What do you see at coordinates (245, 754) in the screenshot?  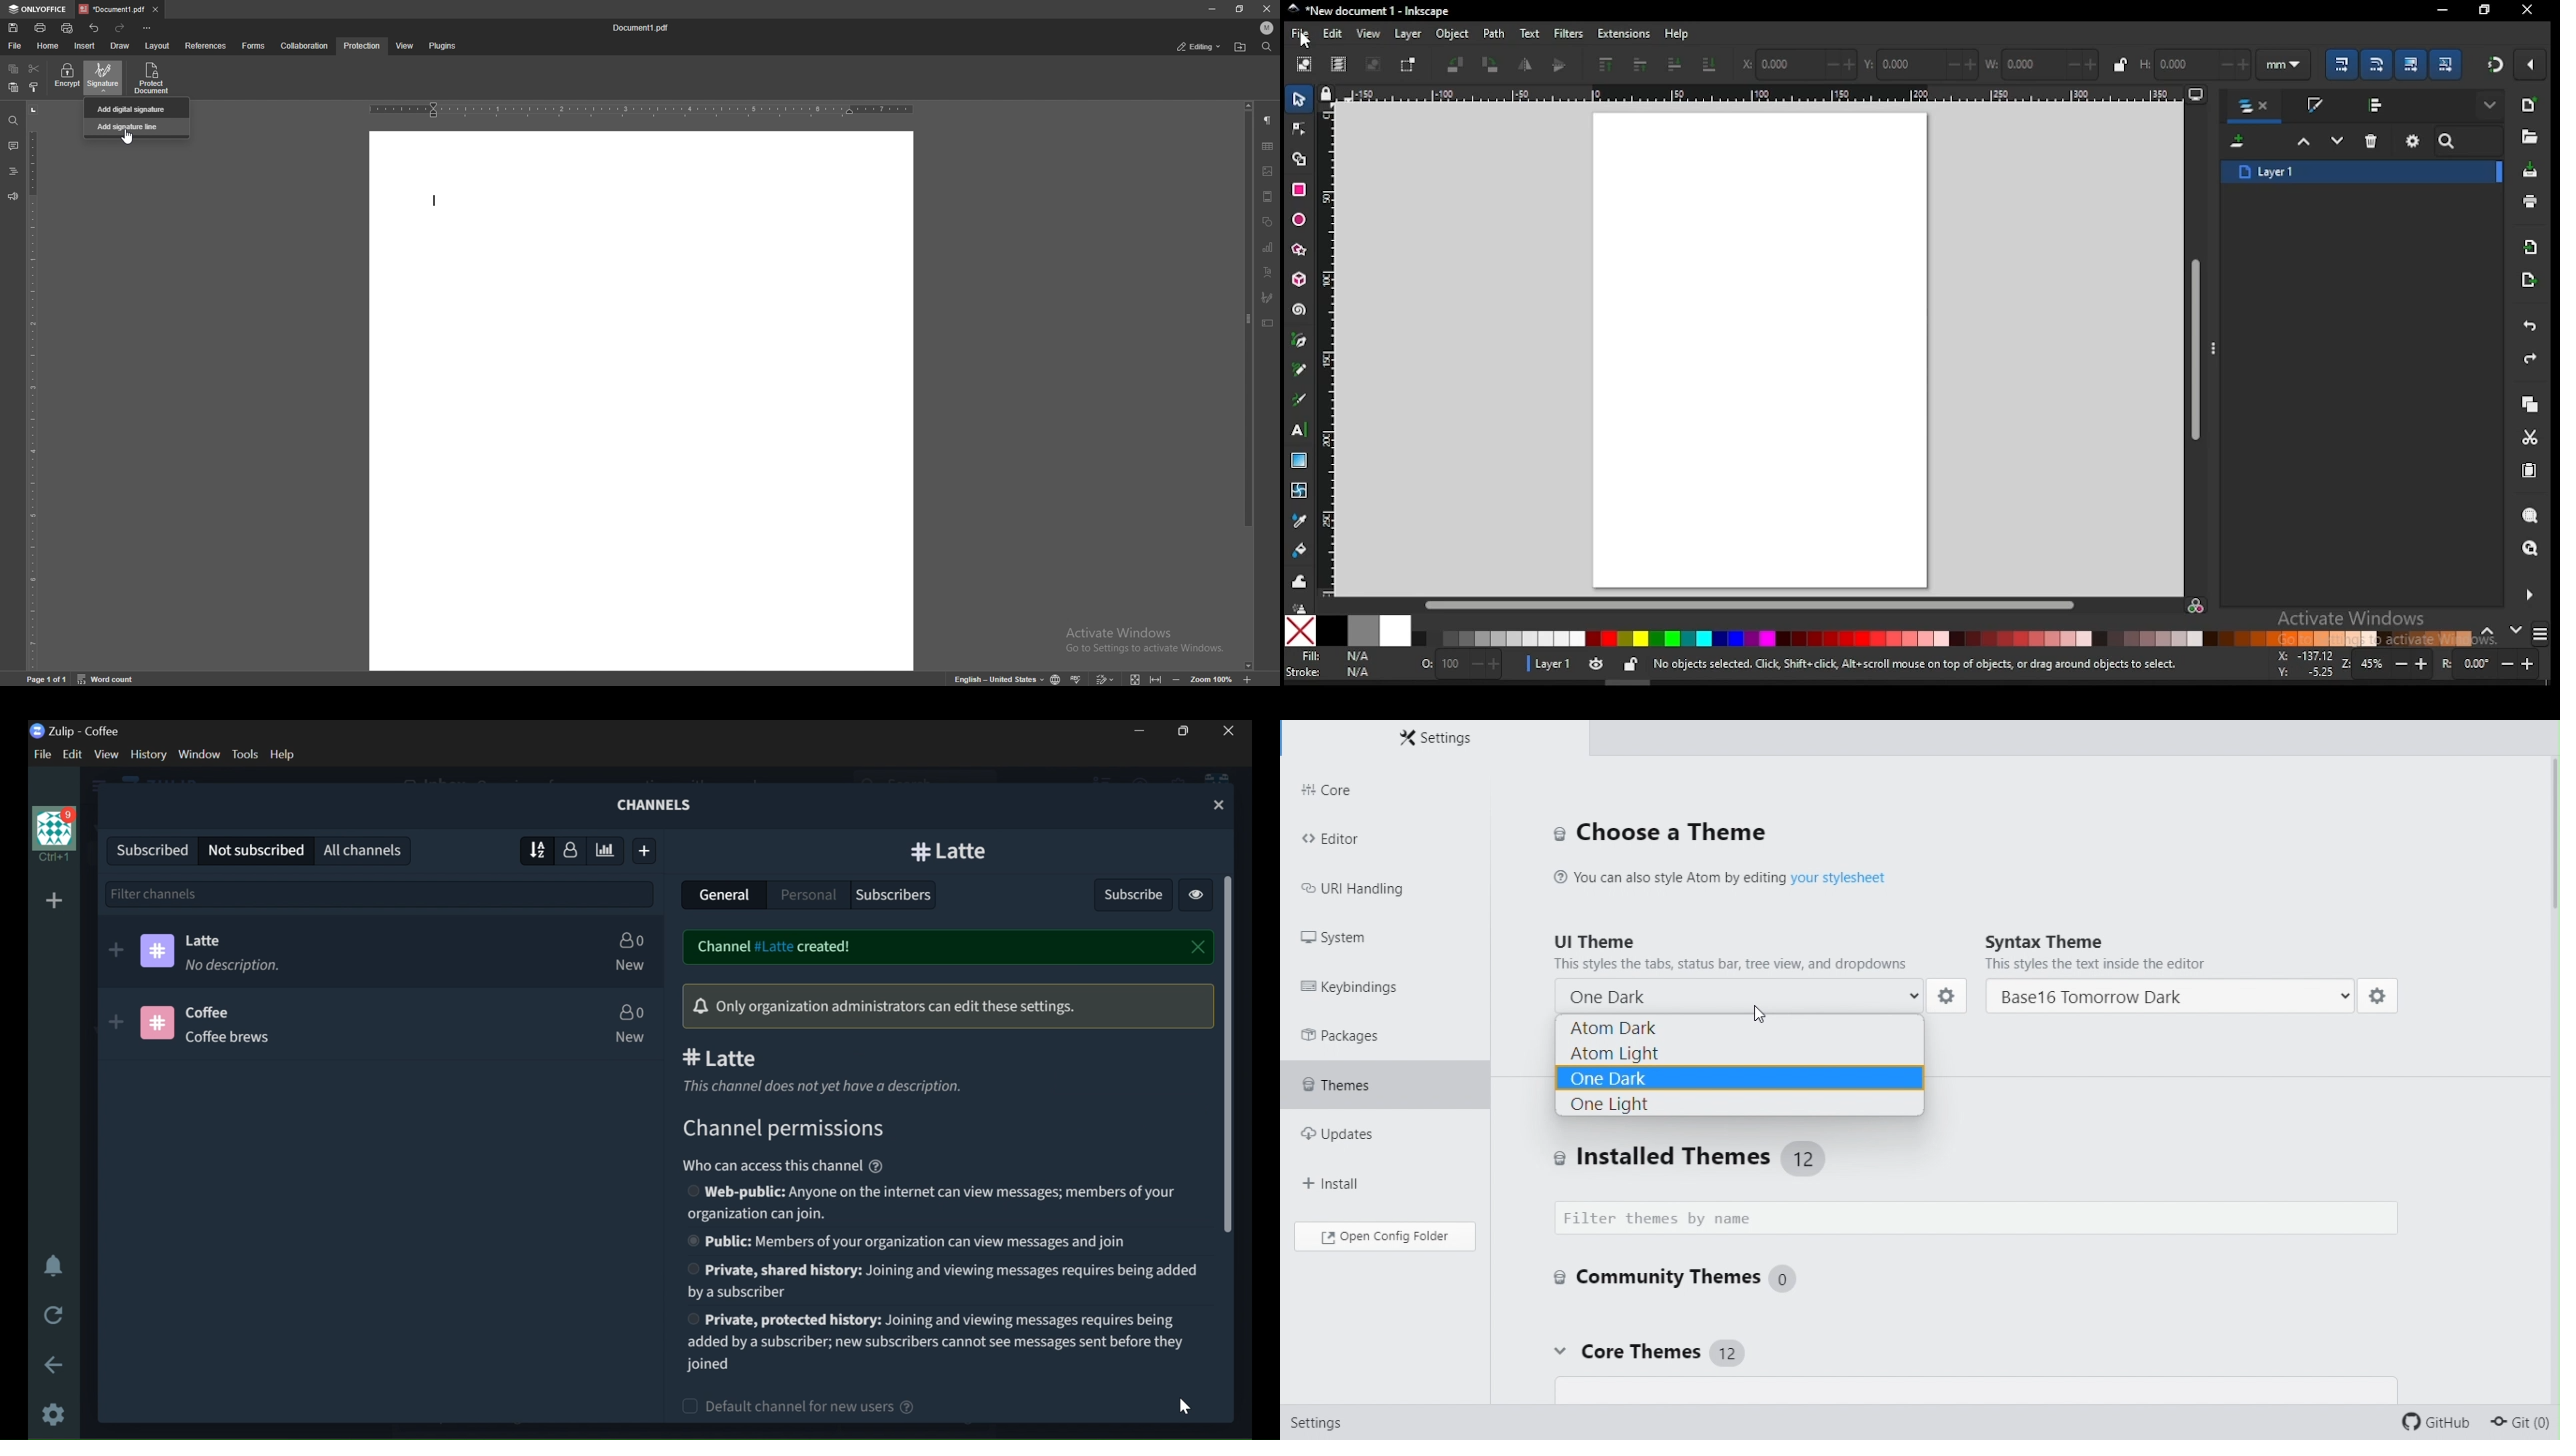 I see `TOOLS` at bounding box center [245, 754].